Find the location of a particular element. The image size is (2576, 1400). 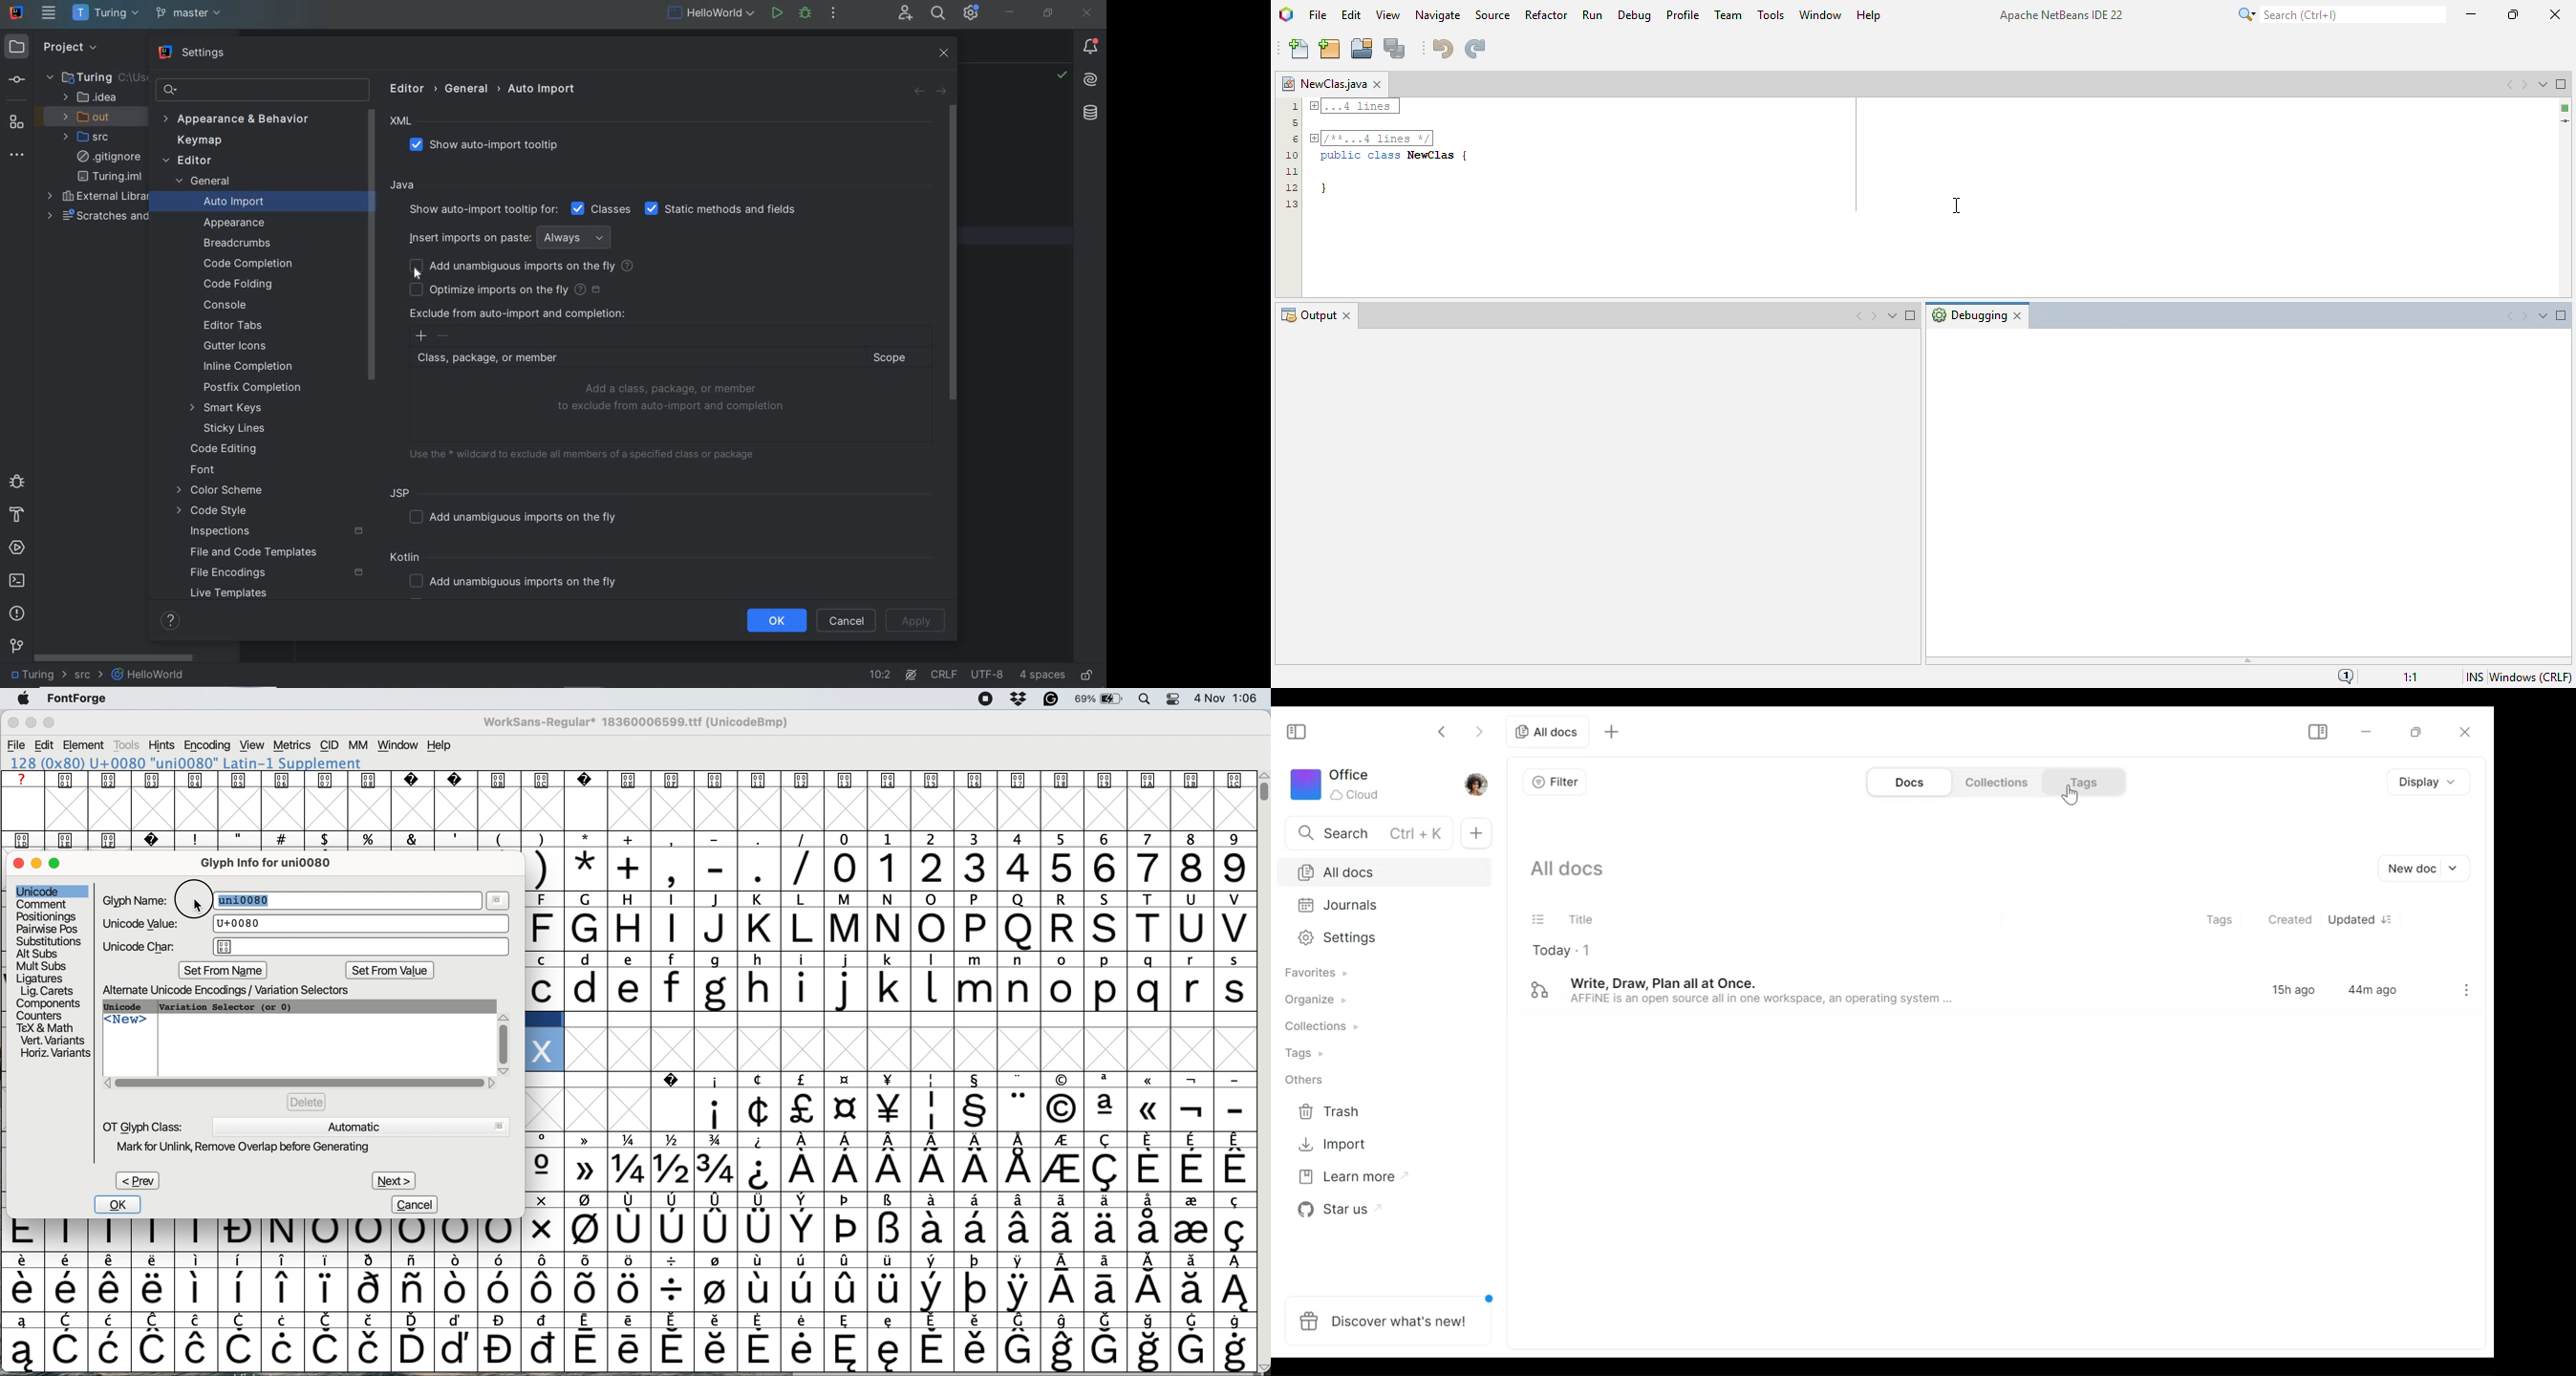

cid is located at coordinates (329, 745).